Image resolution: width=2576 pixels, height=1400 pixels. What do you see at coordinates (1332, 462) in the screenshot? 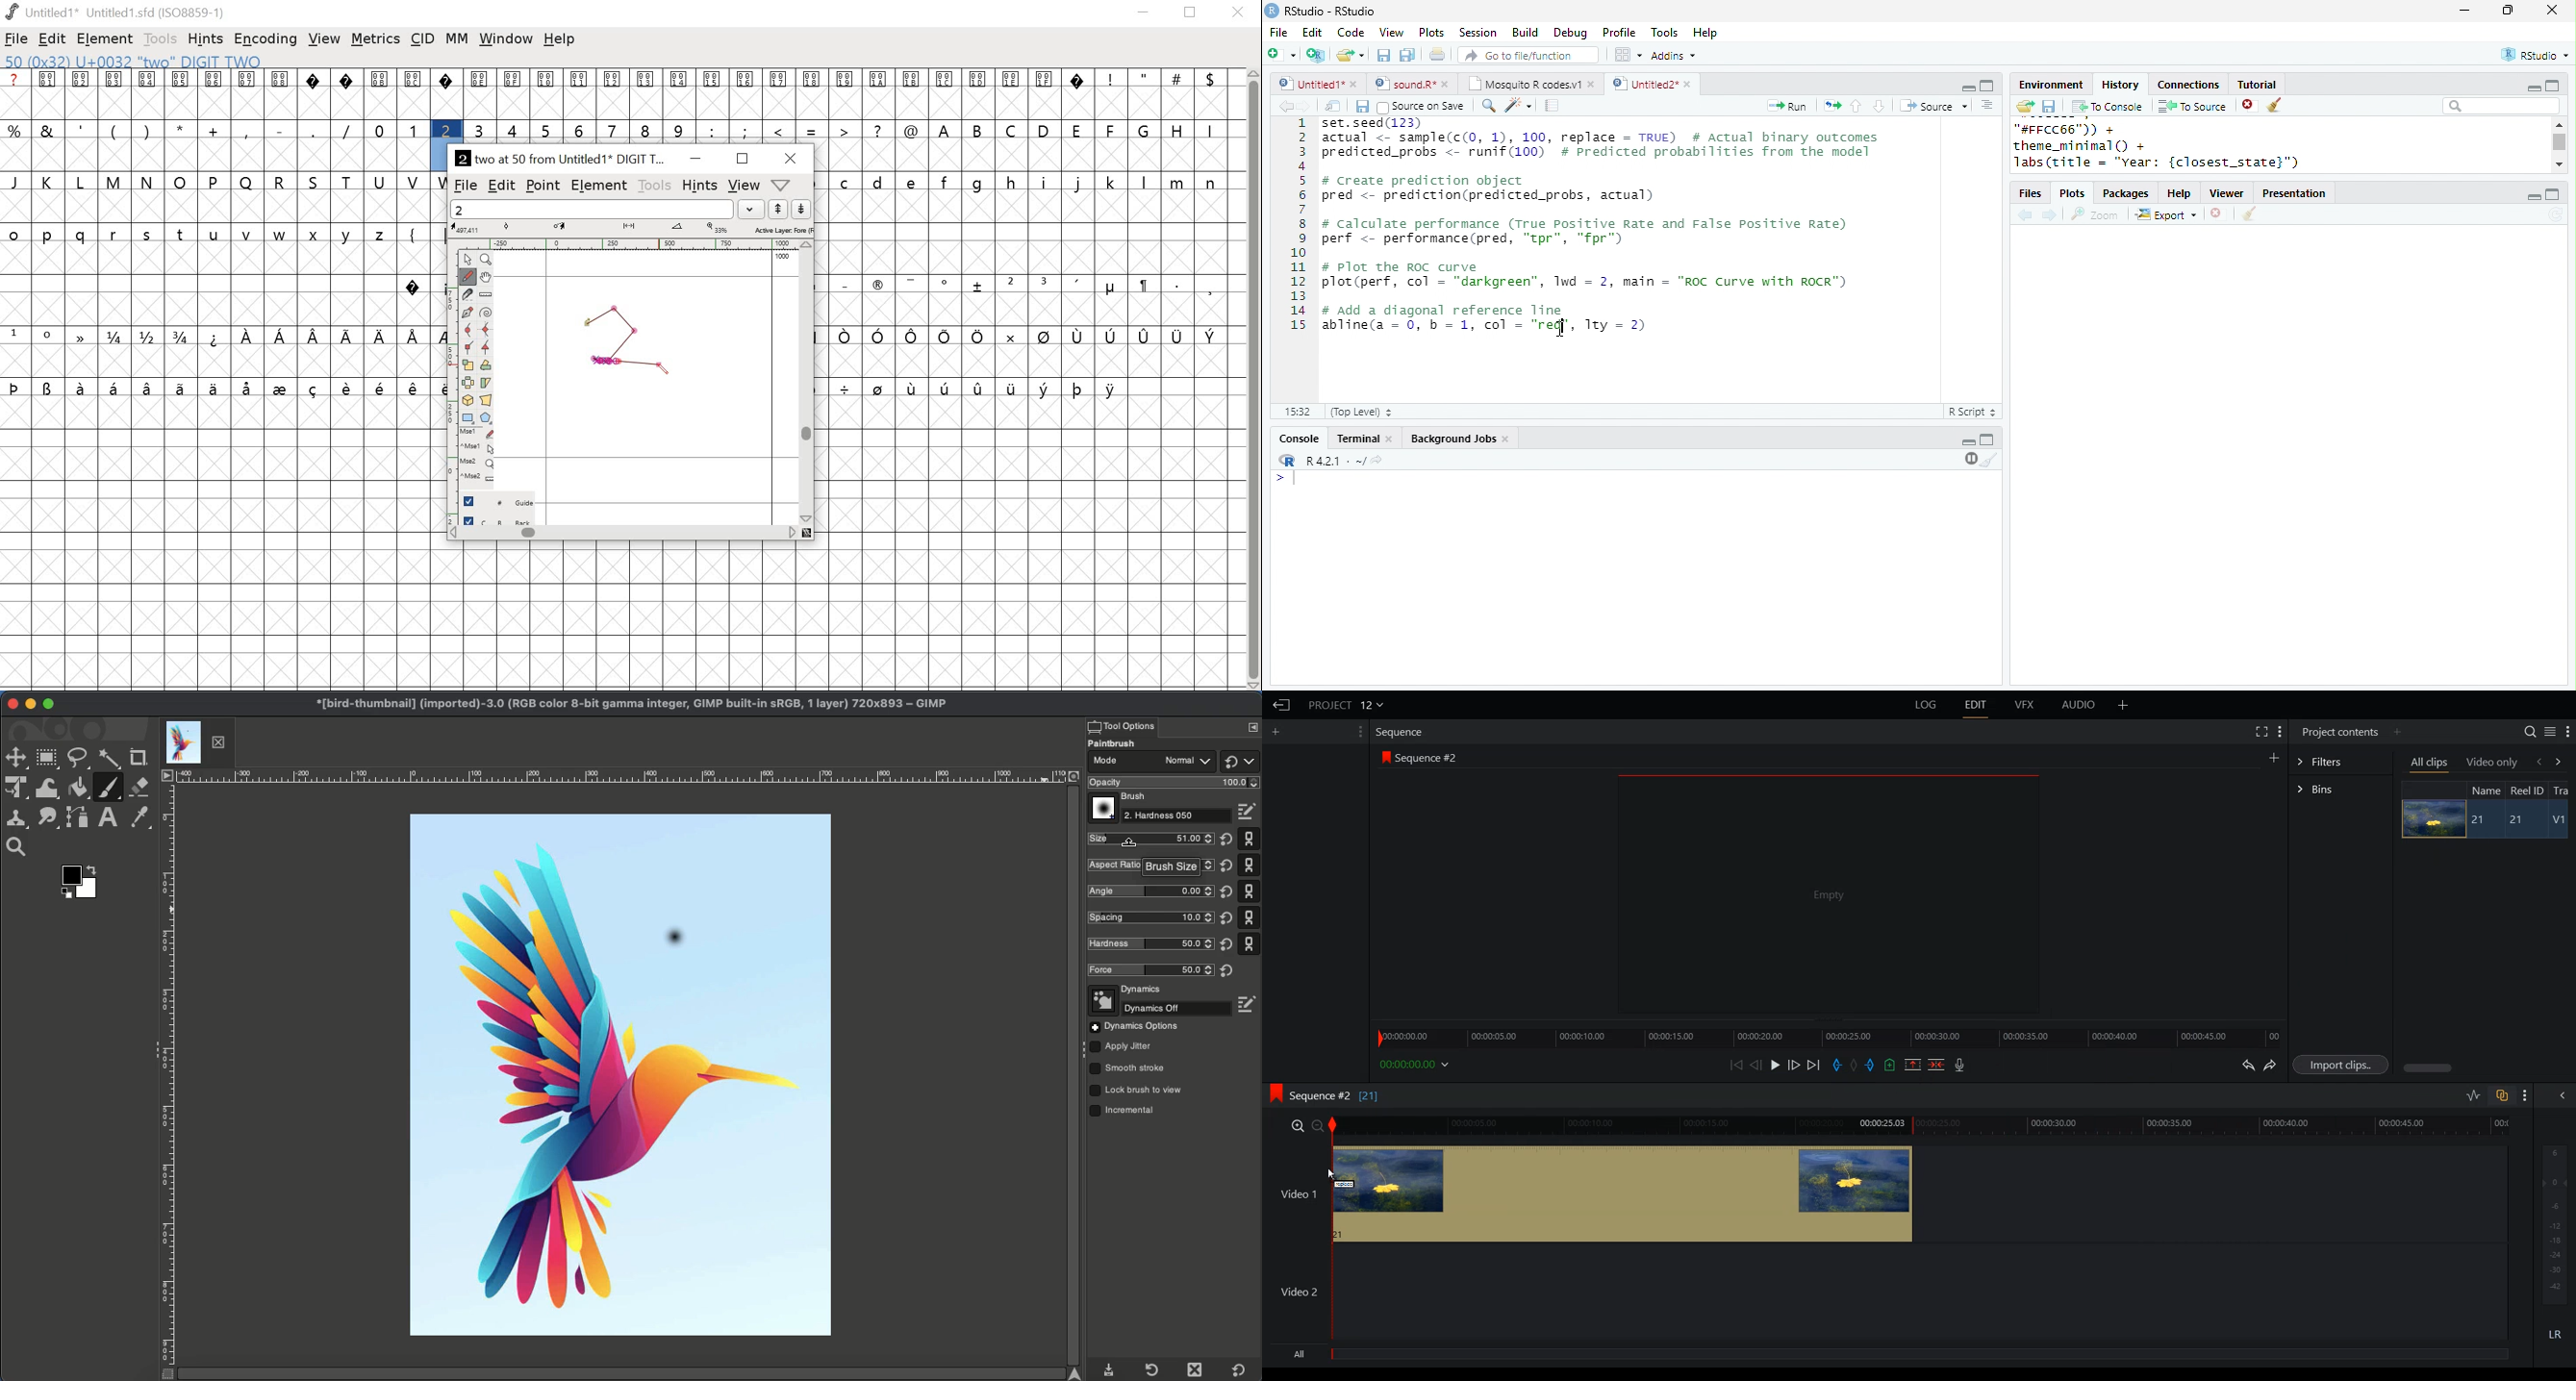
I see `R 4.2.1 .~/` at bounding box center [1332, 462].